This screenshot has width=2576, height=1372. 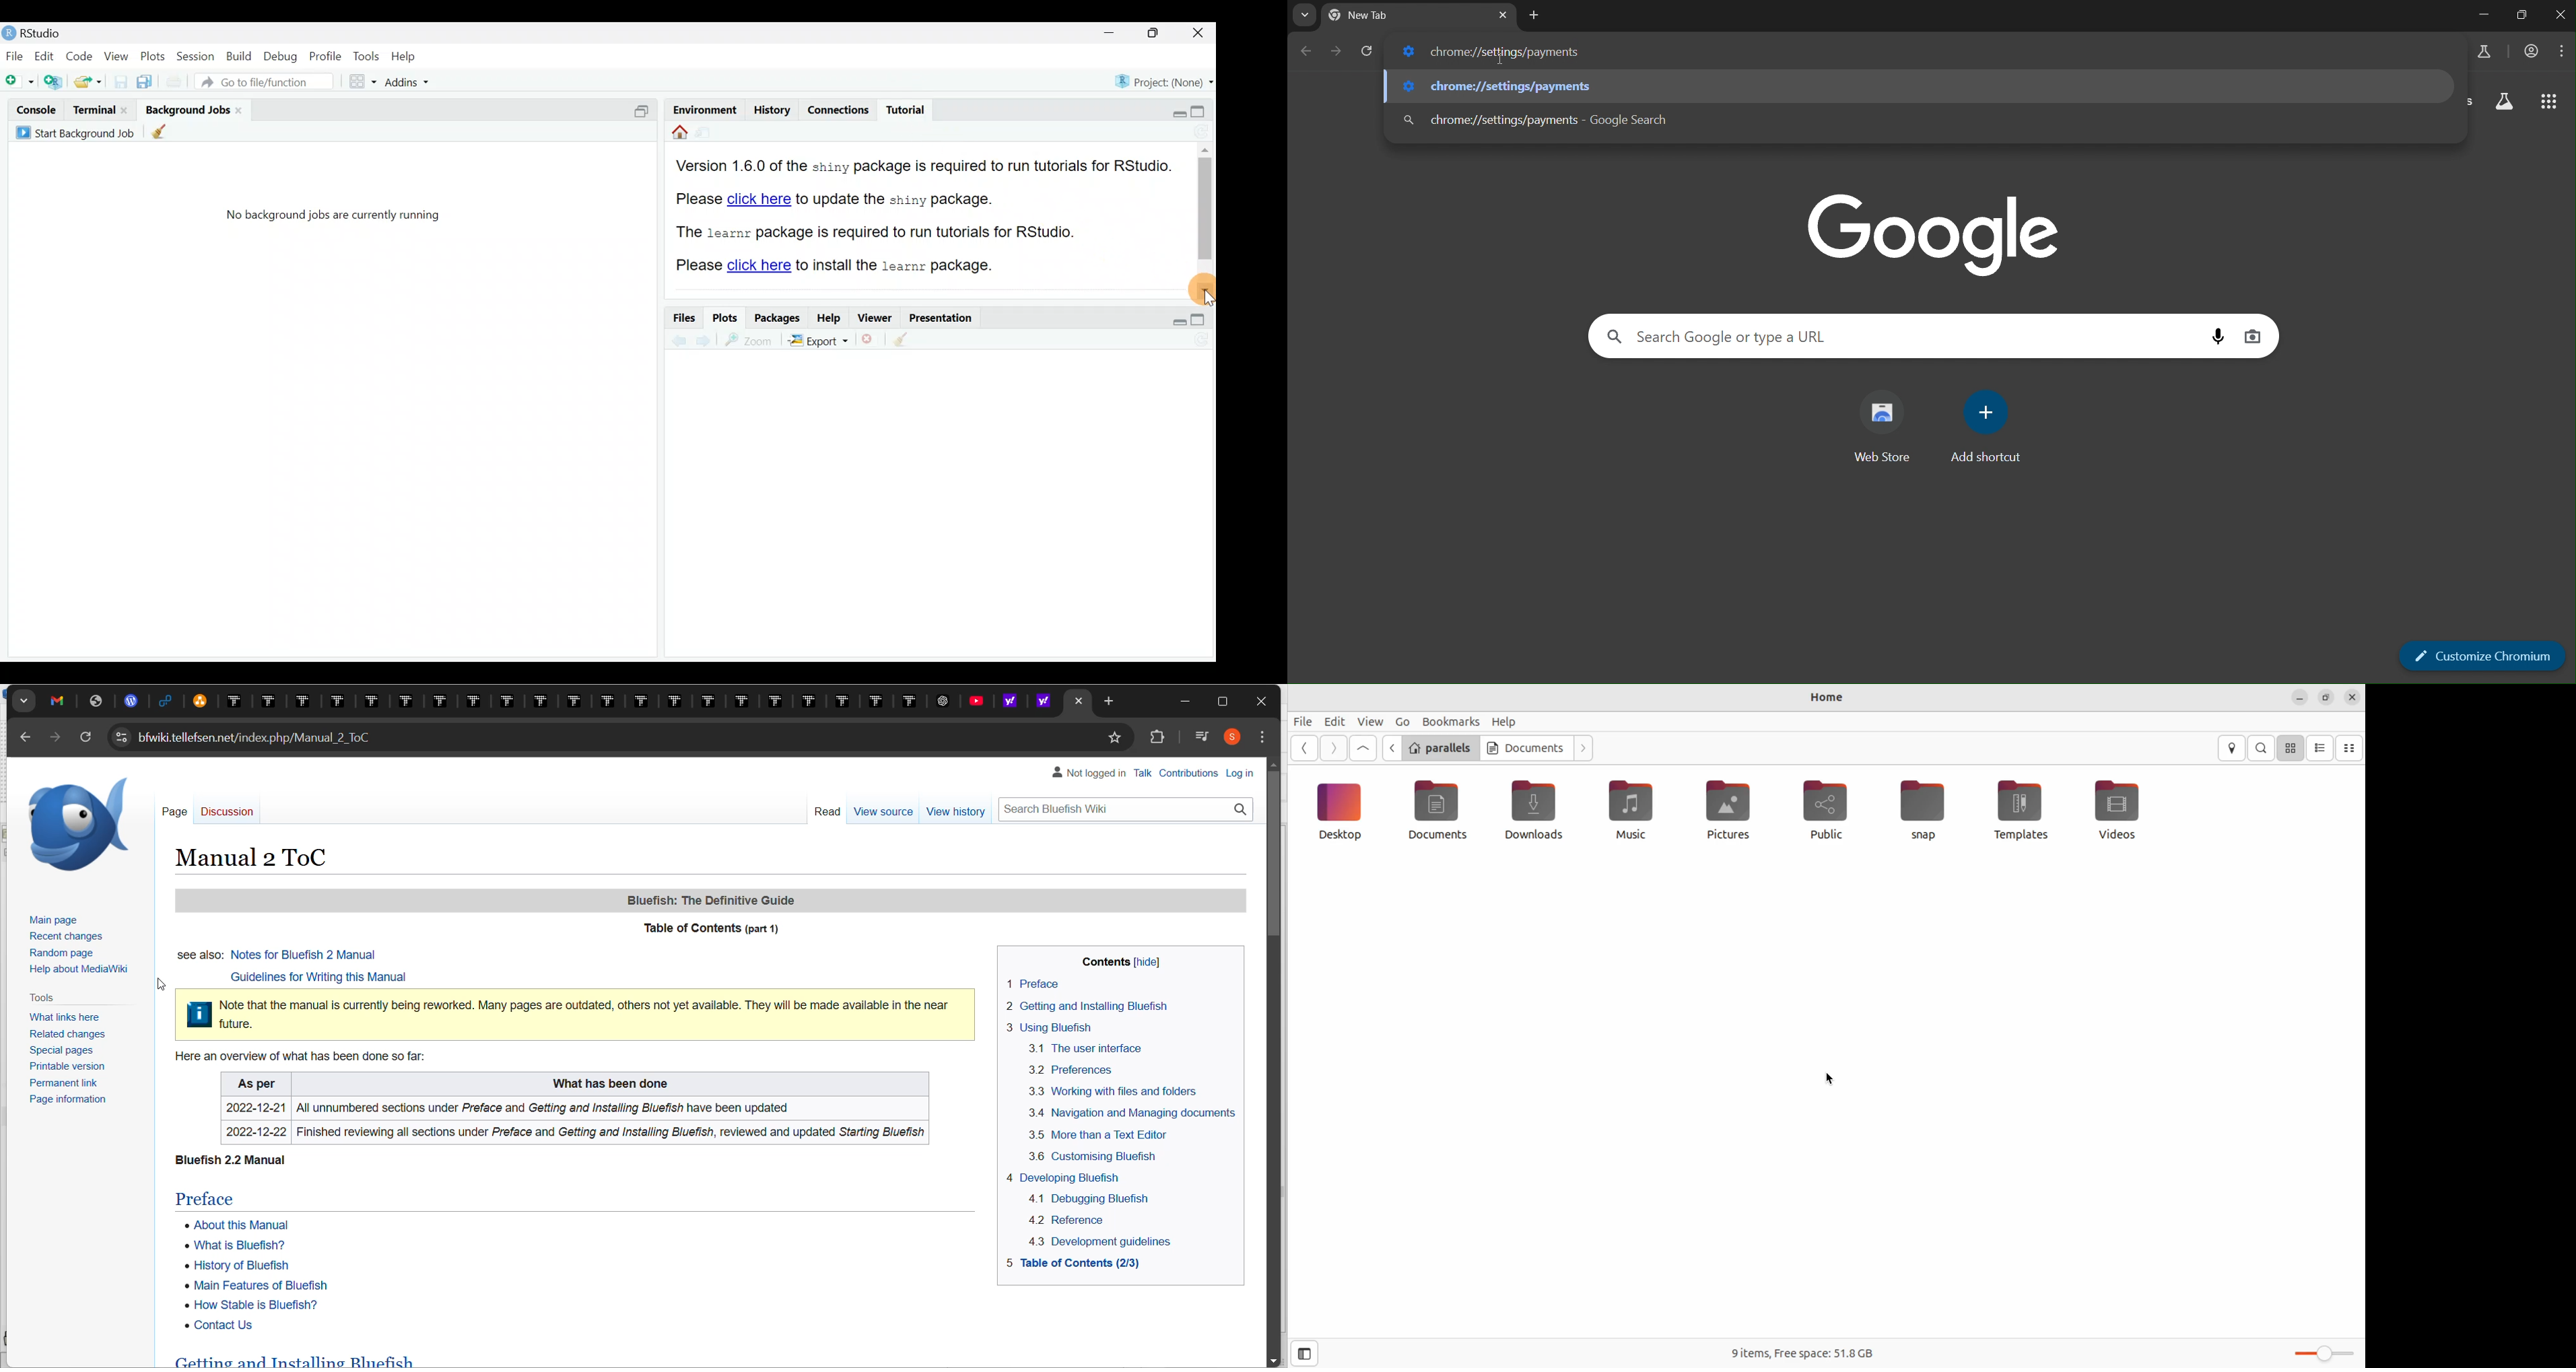 I want to click on Open an existing file, so click(x=88, y=80).